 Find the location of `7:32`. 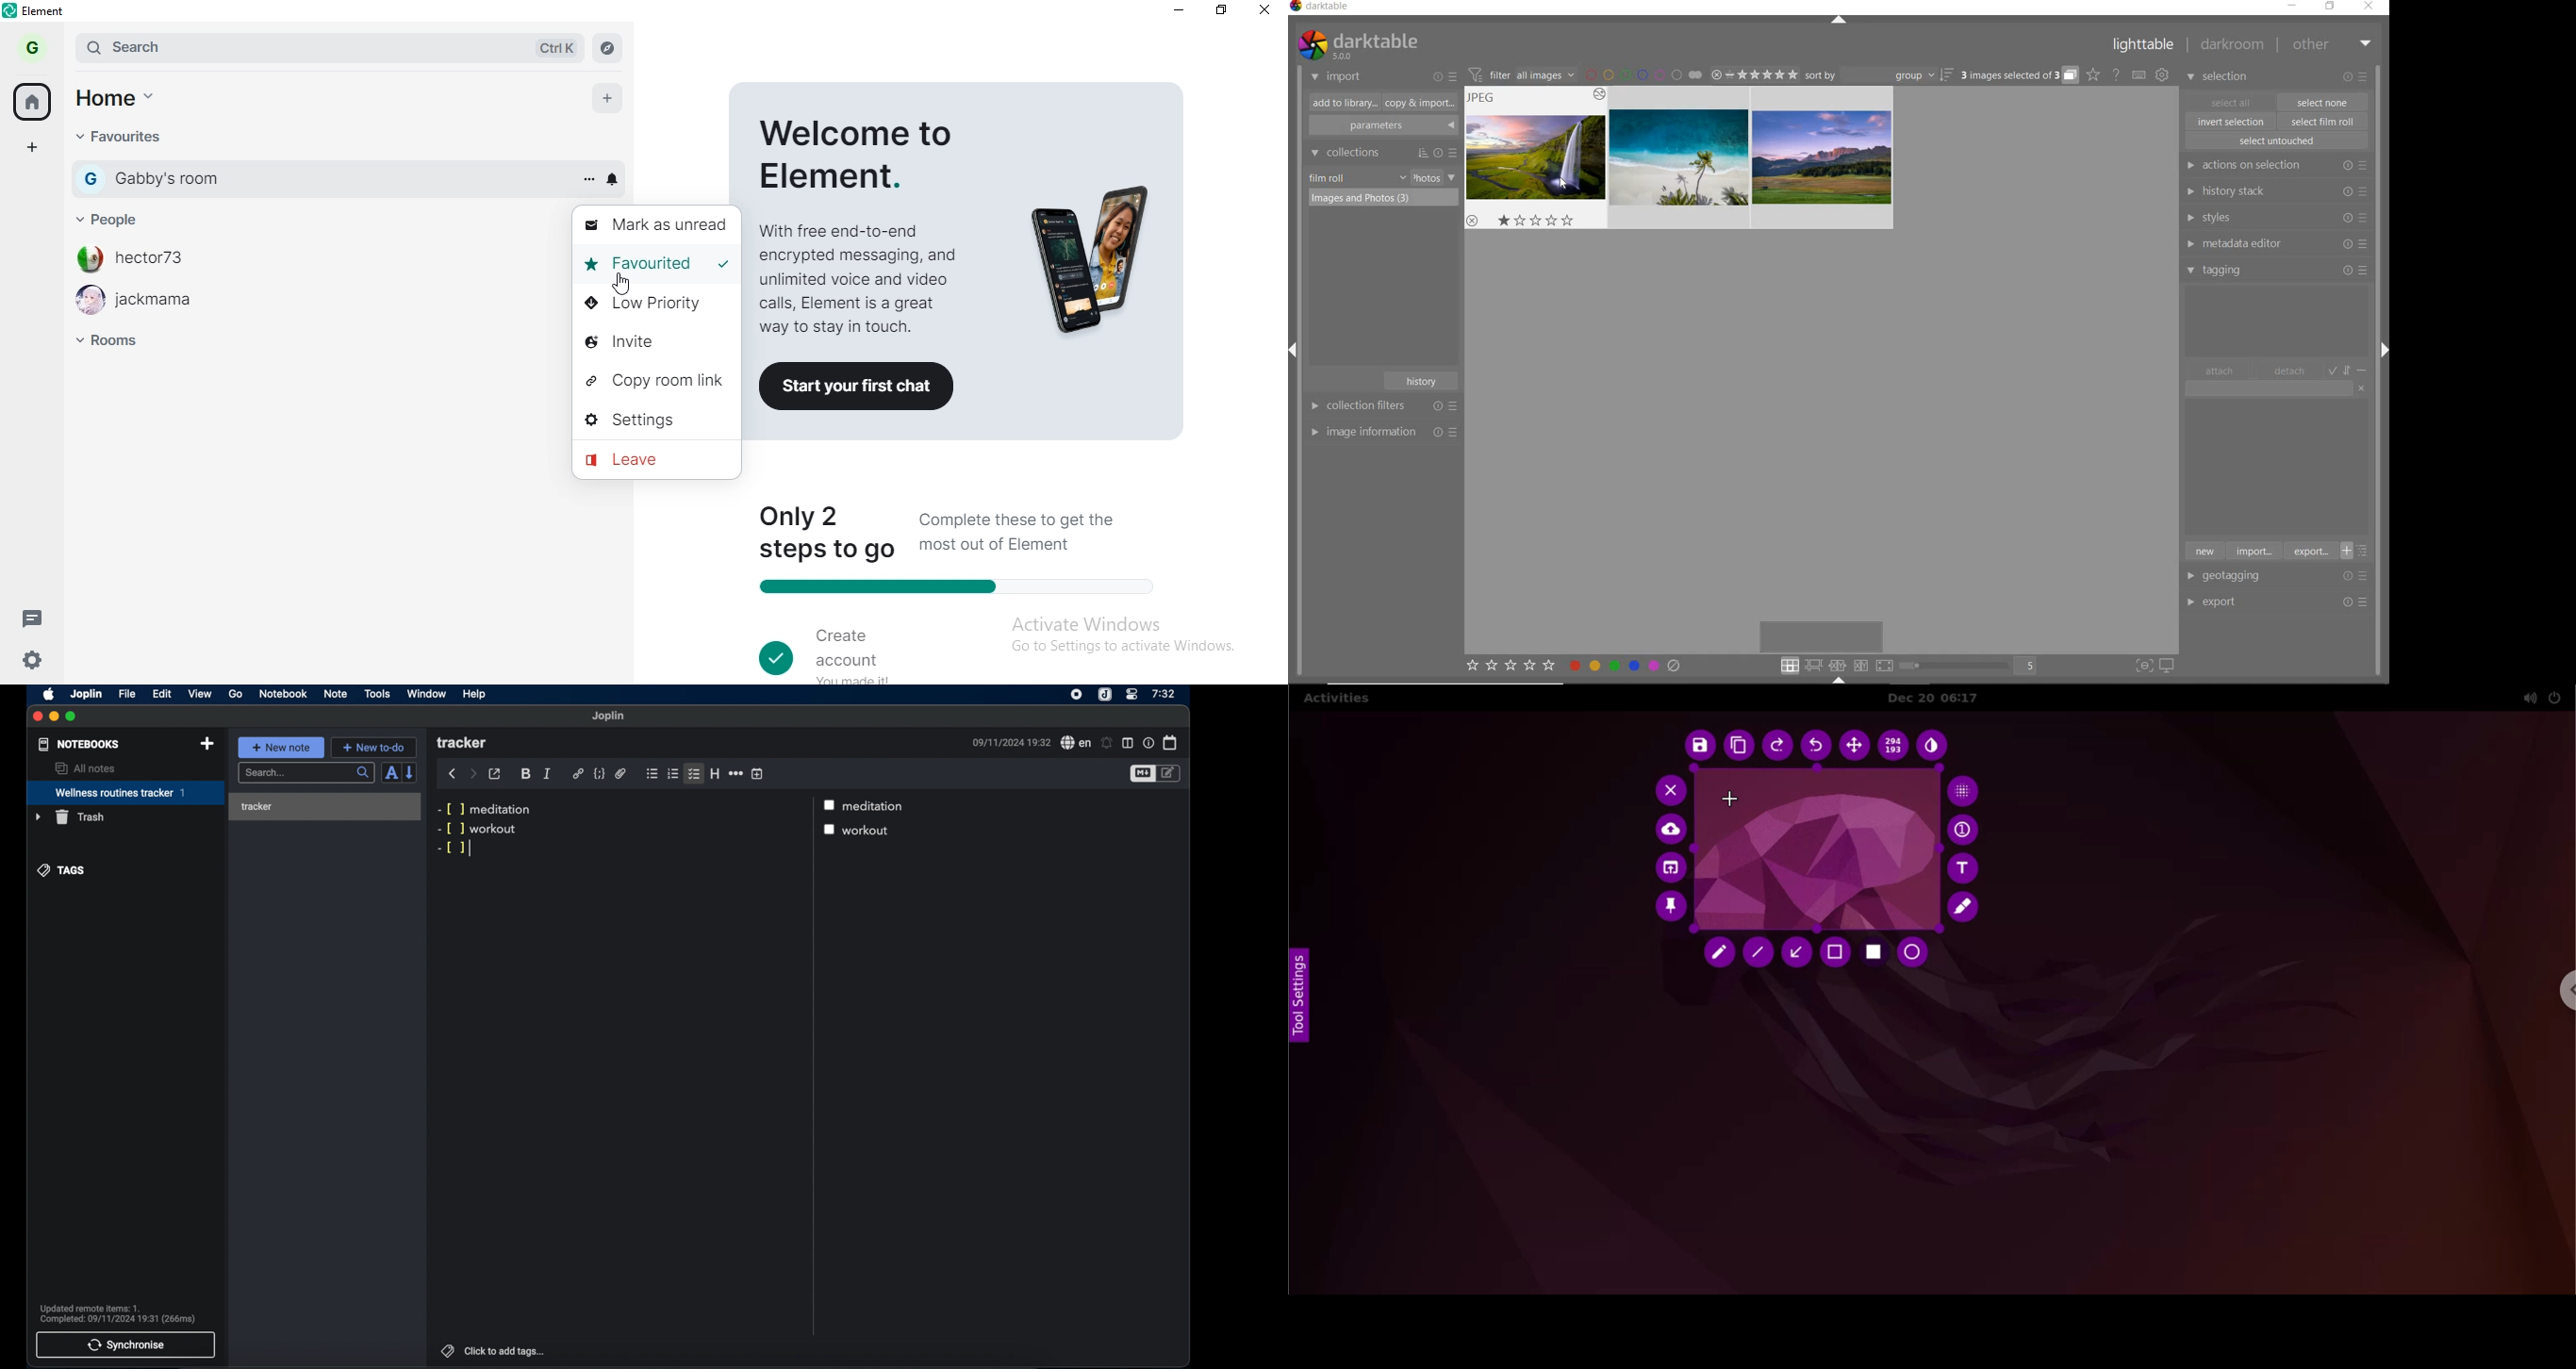

7:32 is located at coordinates (1163, 694).